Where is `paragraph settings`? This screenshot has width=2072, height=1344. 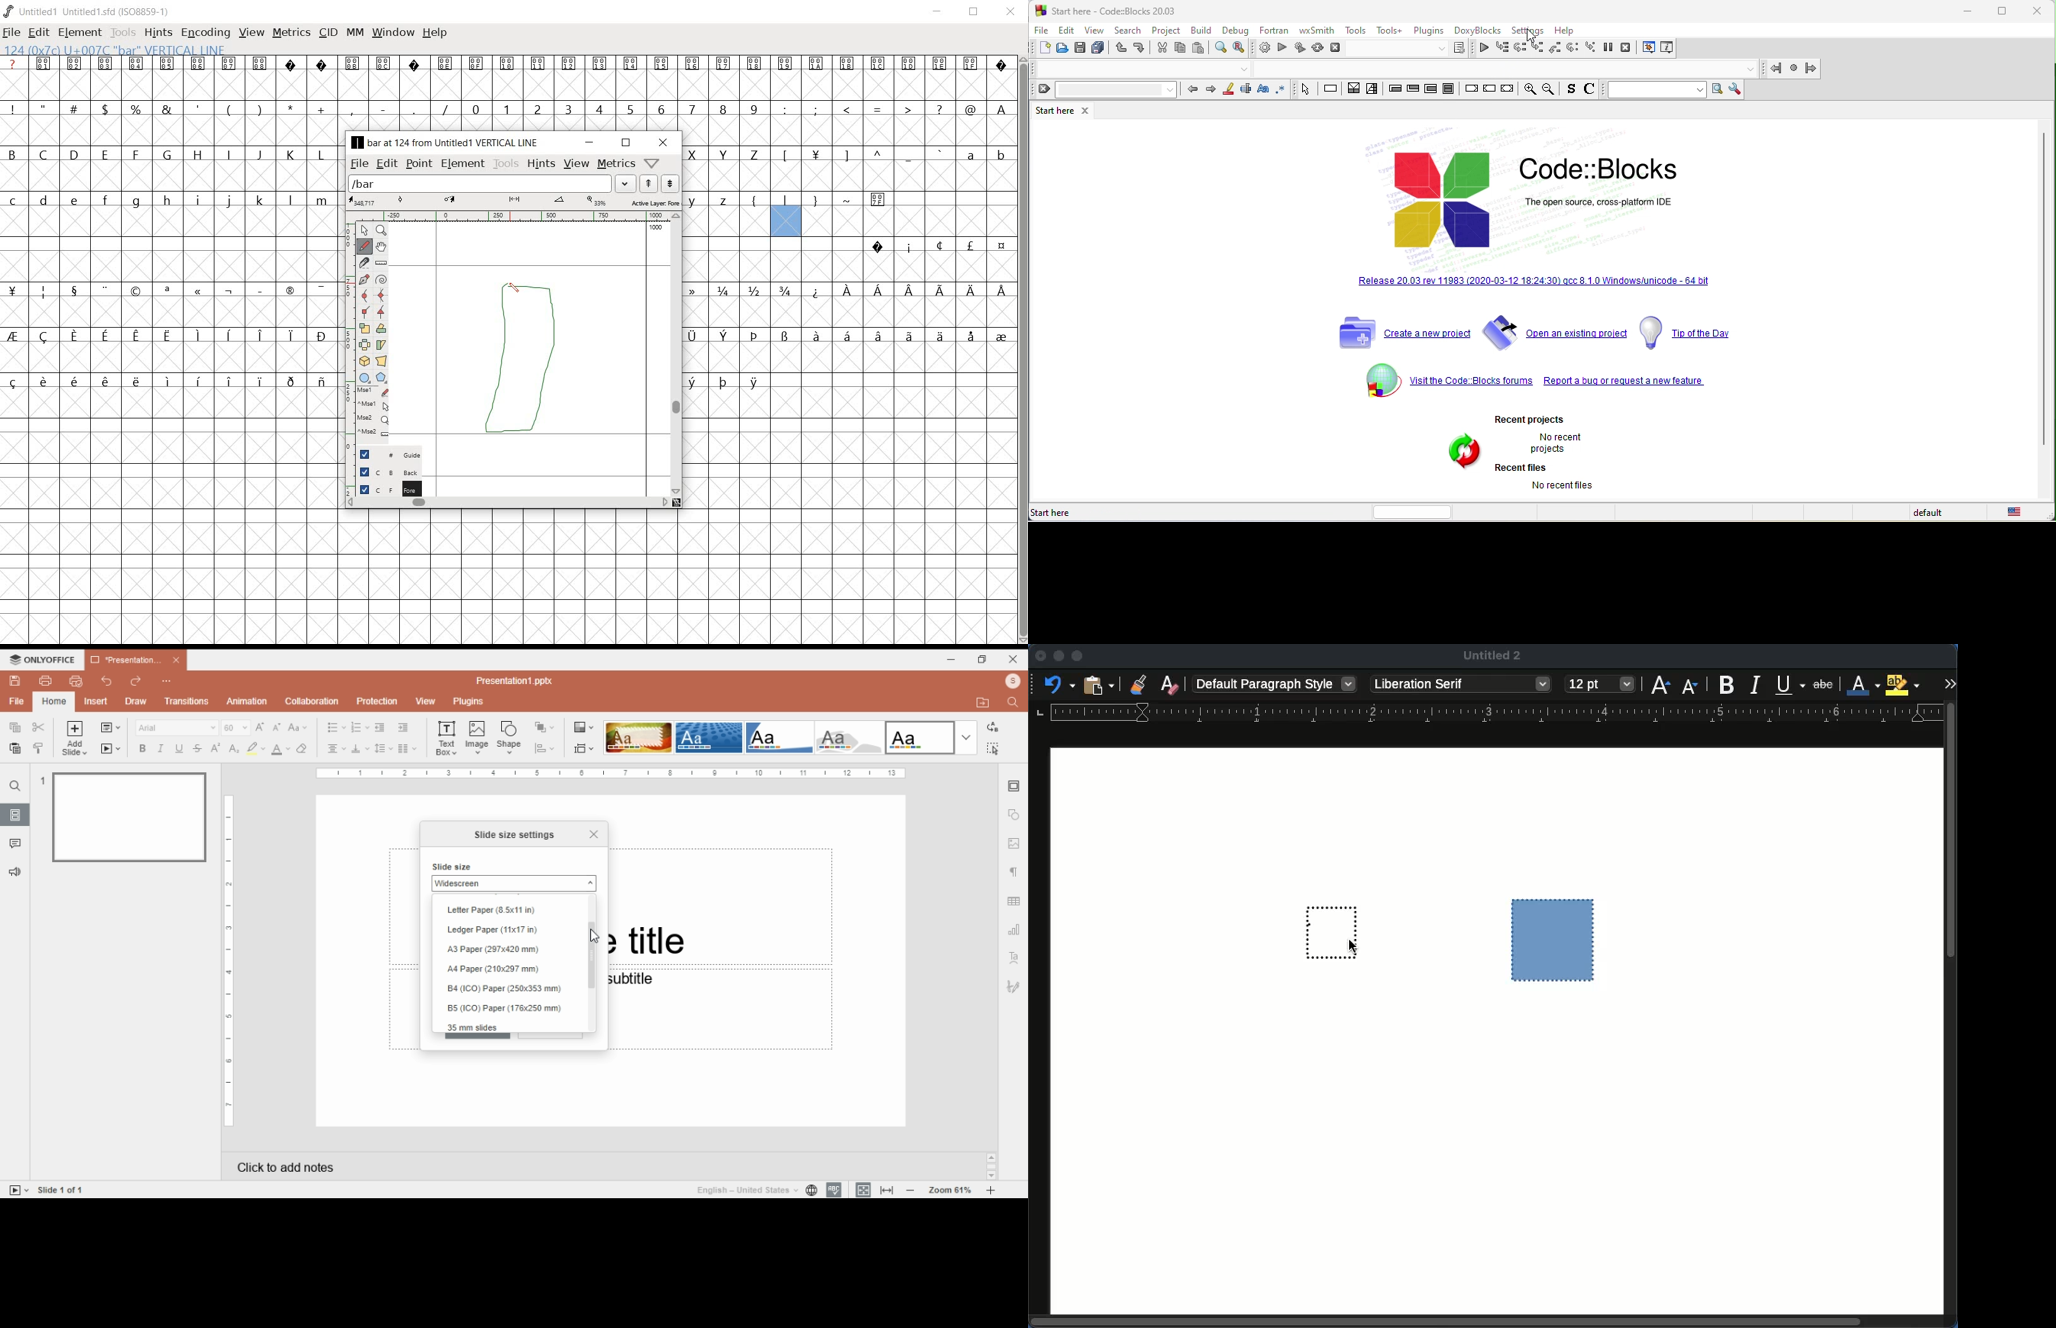 paragraph settings is located at coordinates (1016, 874).